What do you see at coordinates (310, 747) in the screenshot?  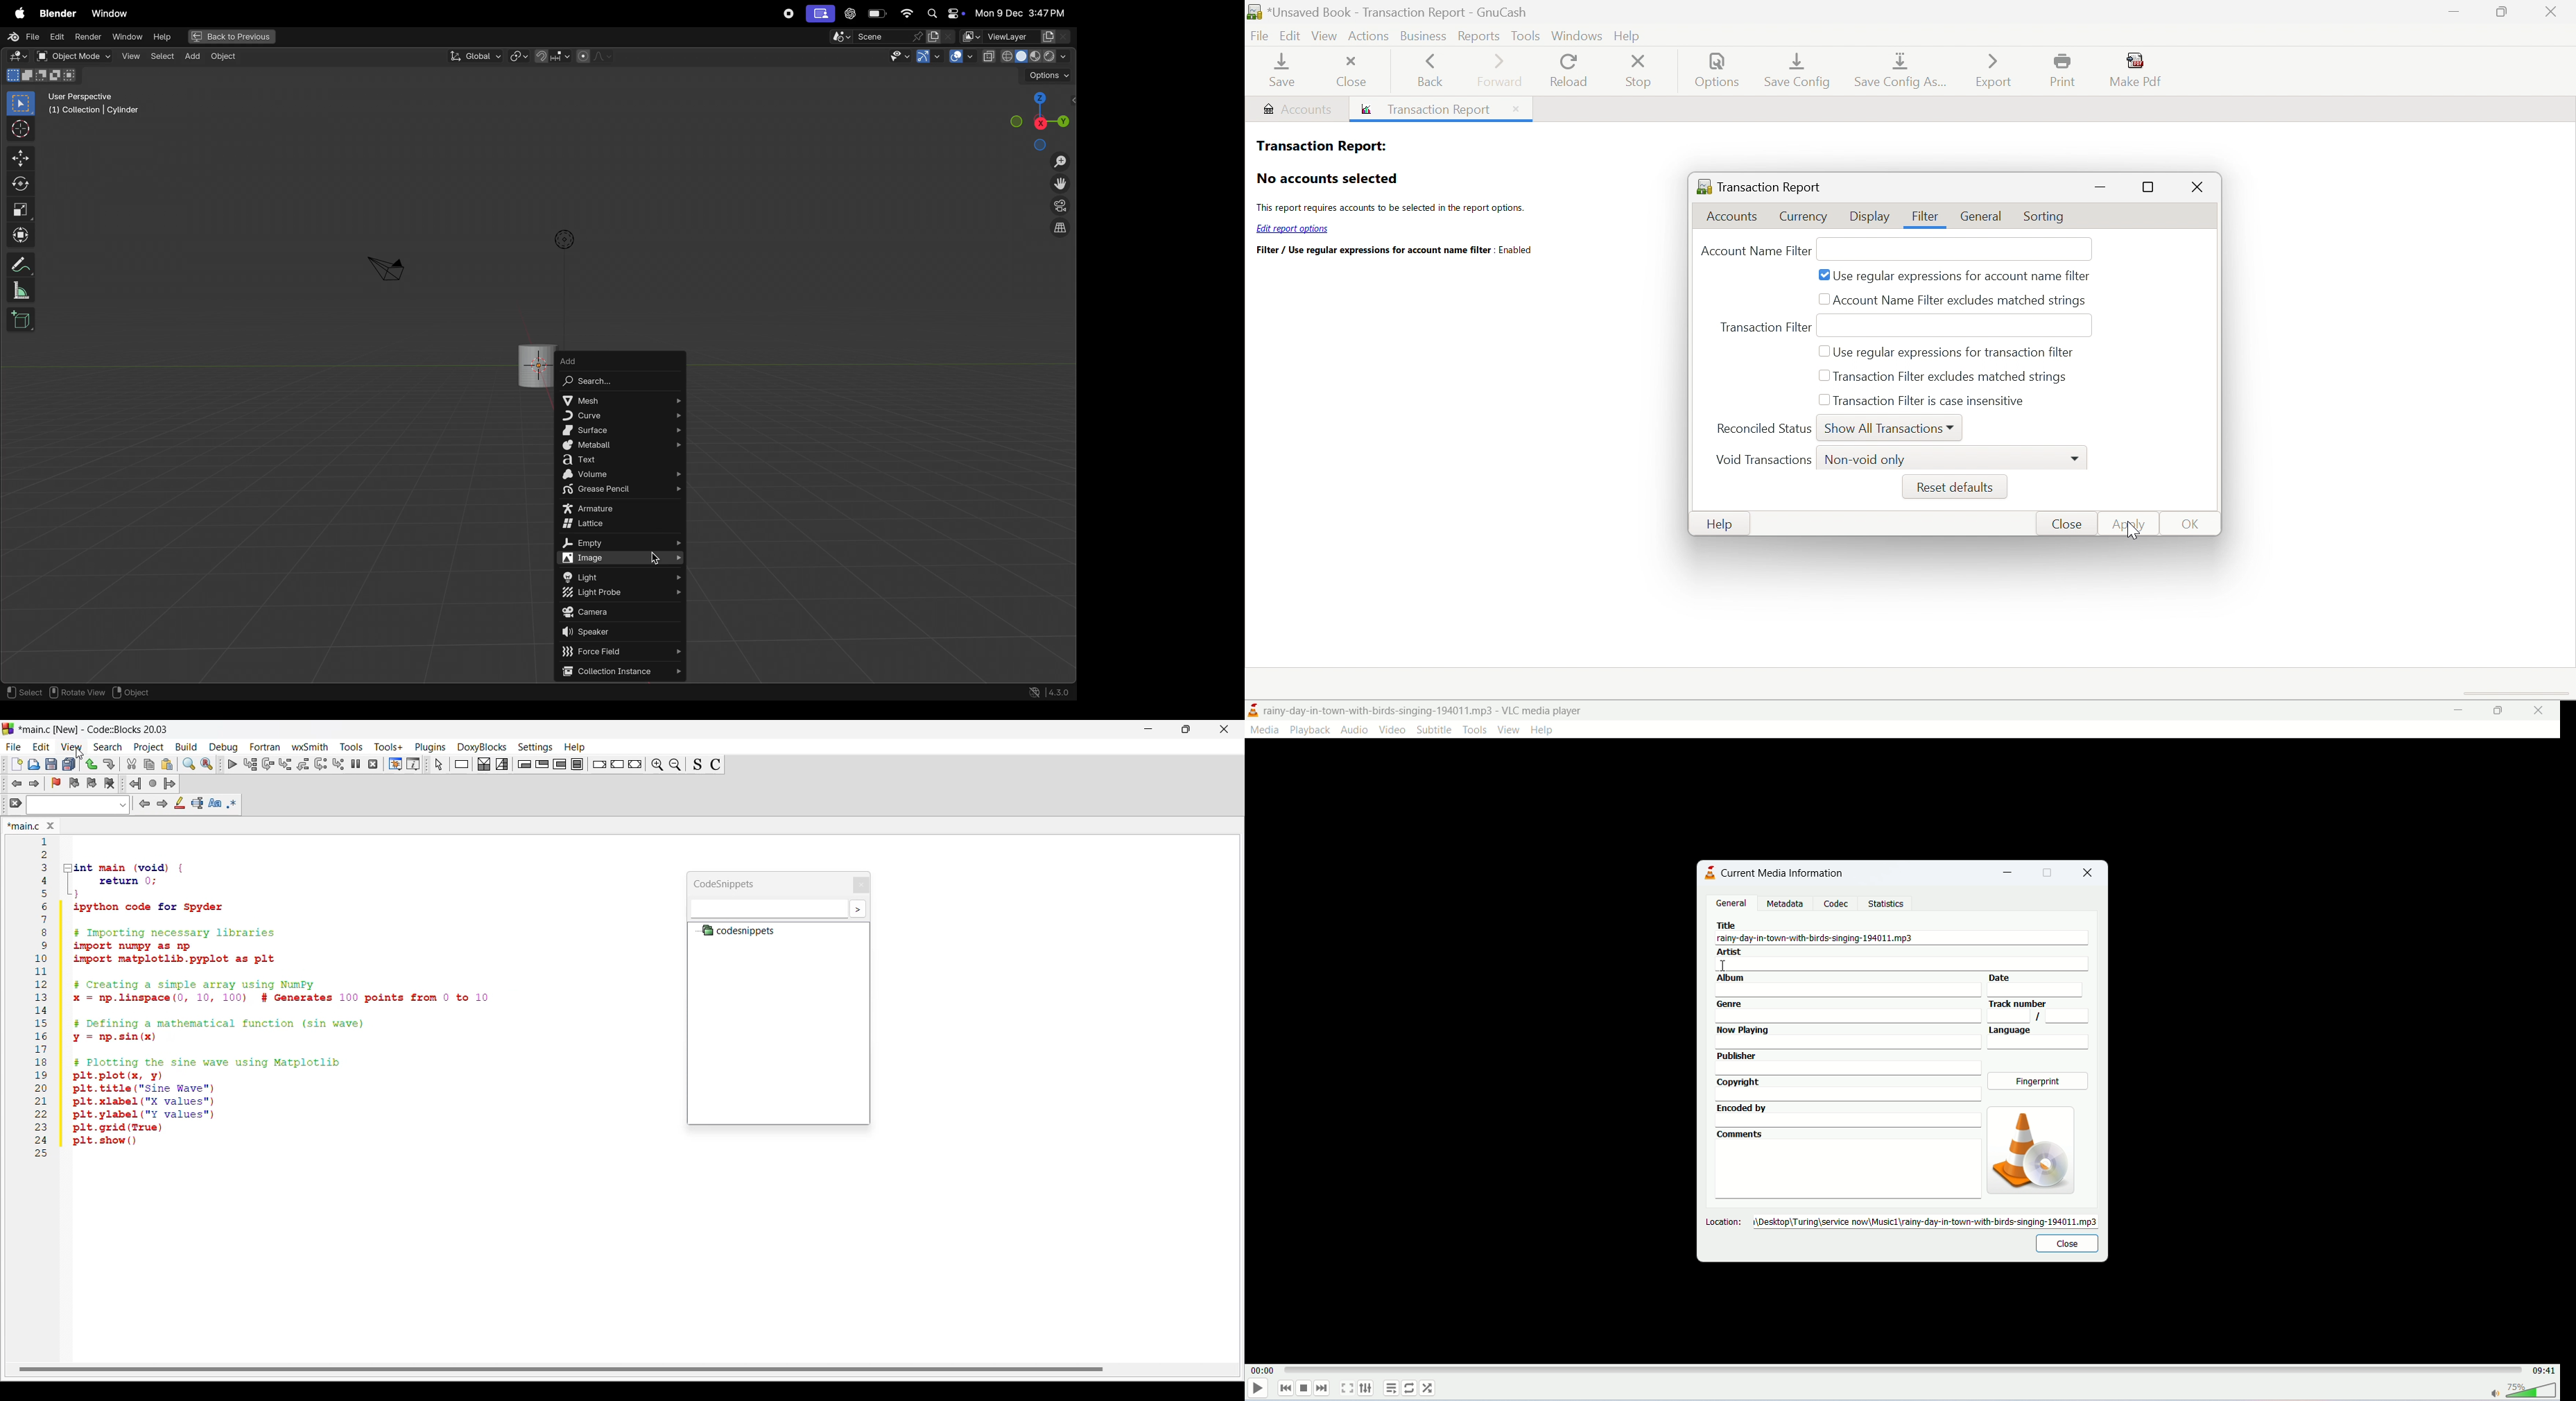 I see `wxSmith menu` at bounding box center [310, 747].